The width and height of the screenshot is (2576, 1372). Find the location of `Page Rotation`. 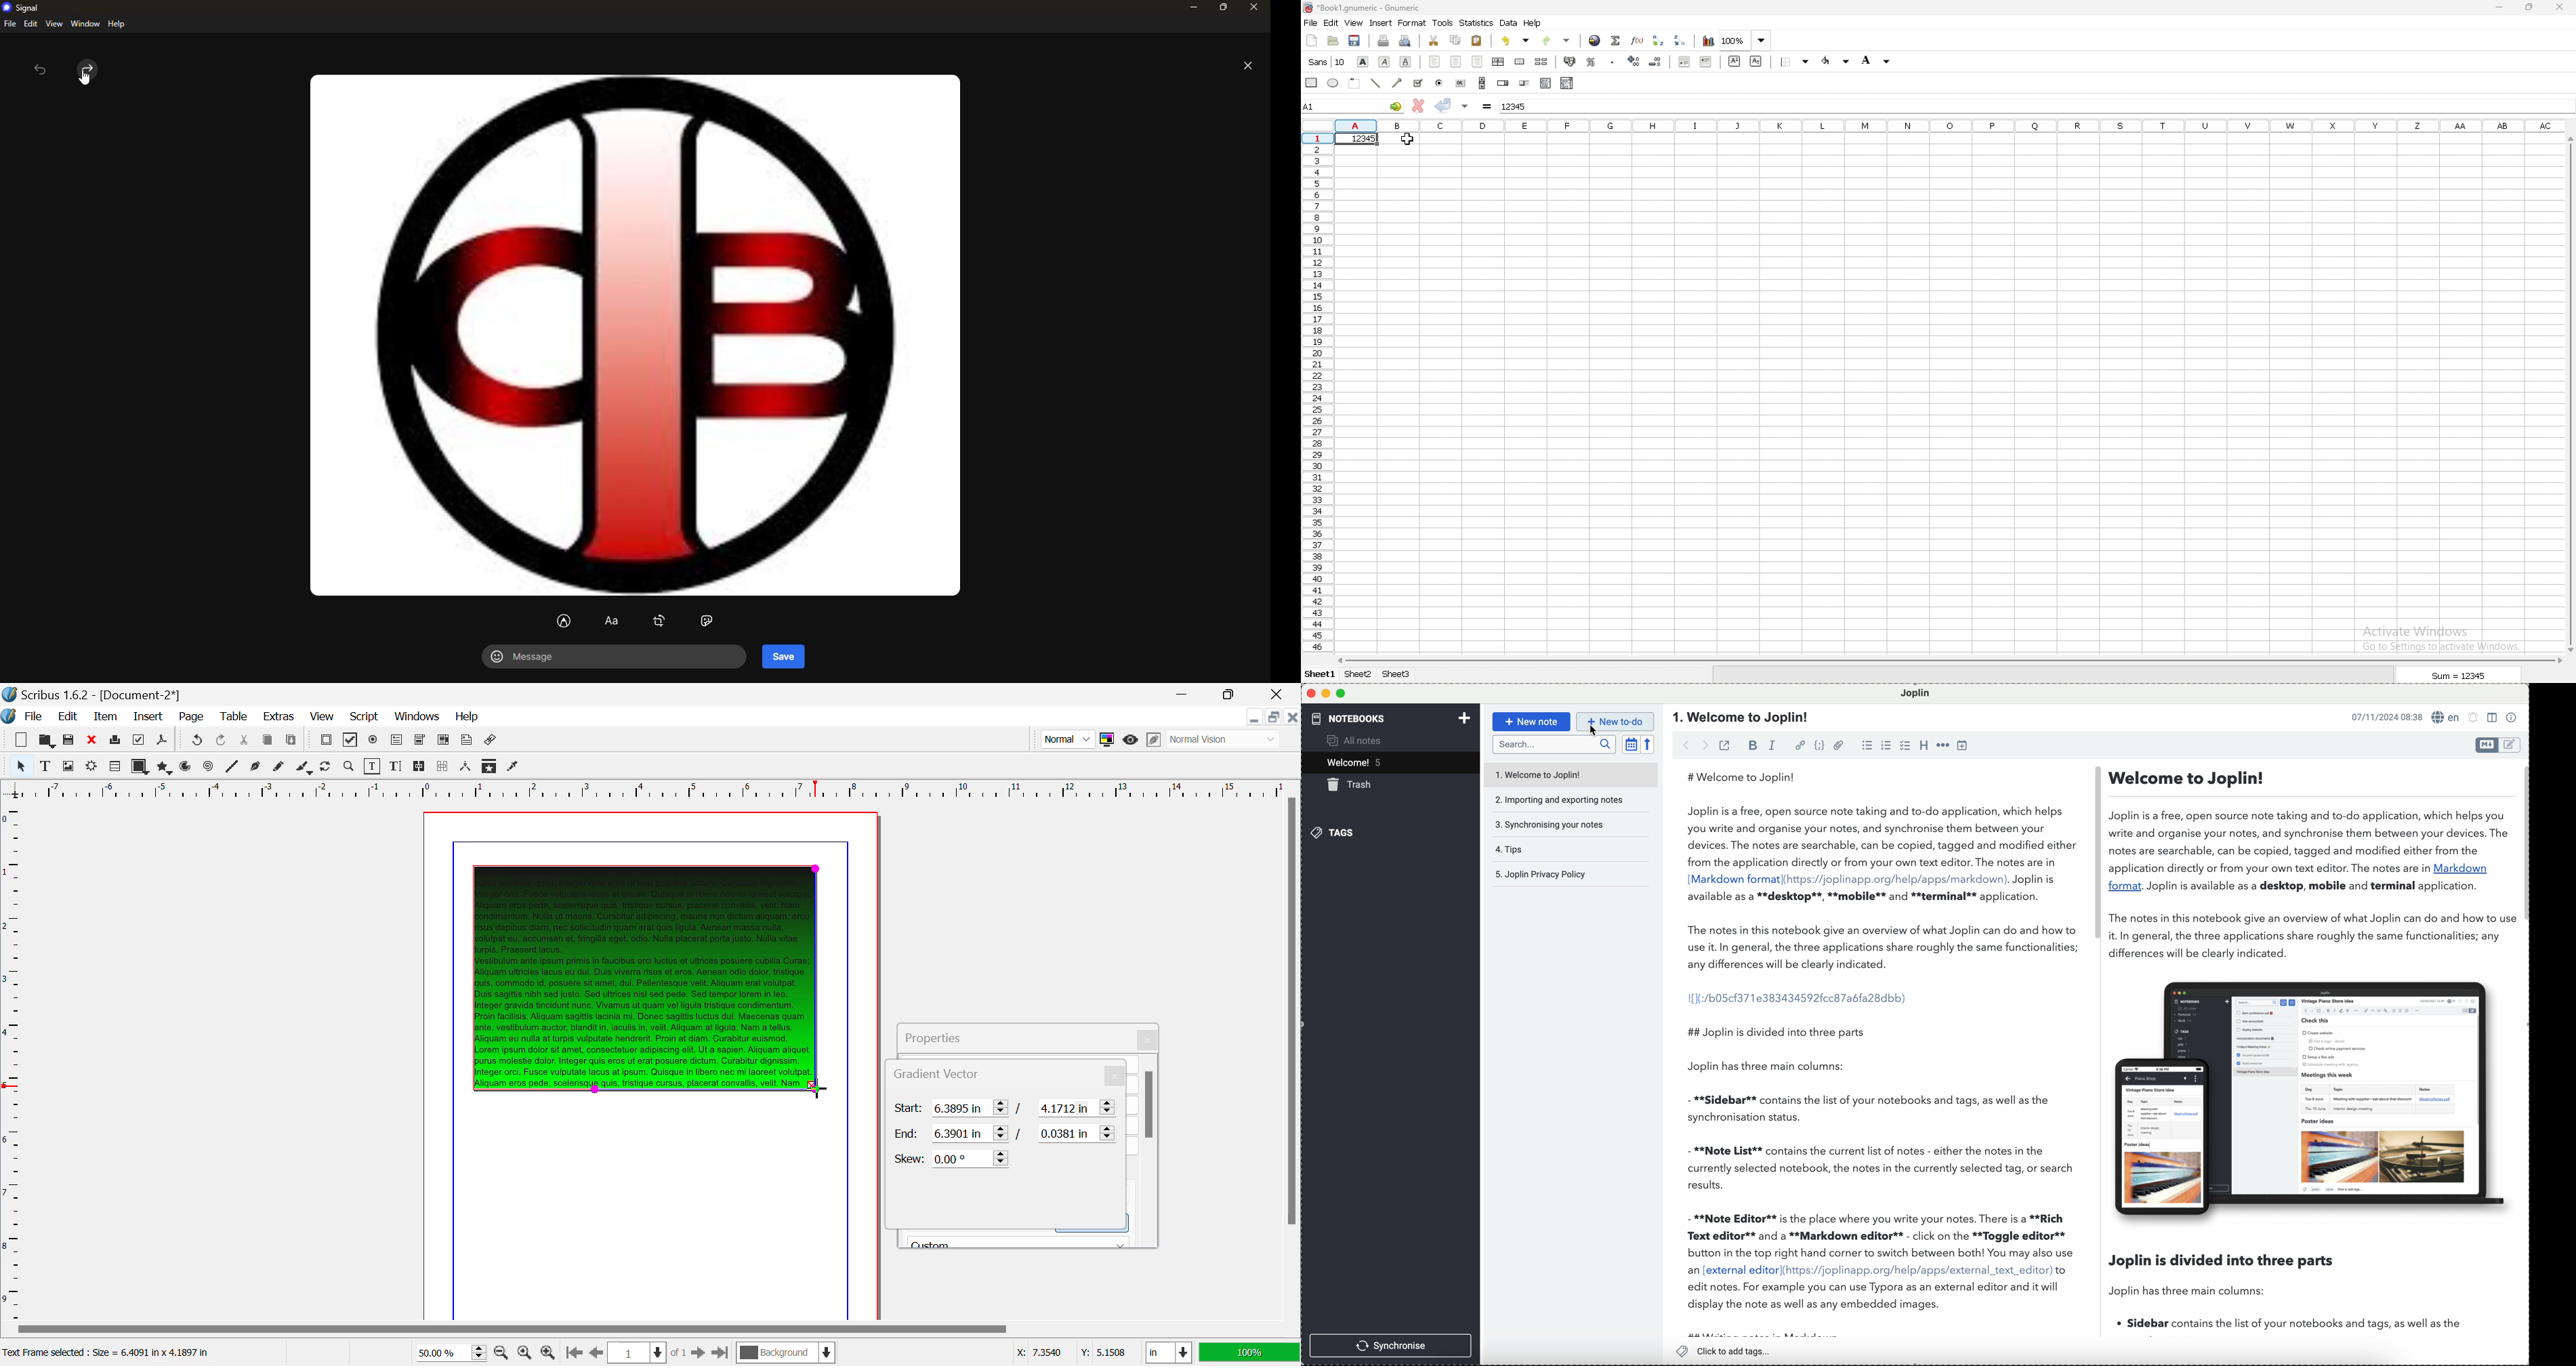

Page Rotation is located at coordinates (329, 768).